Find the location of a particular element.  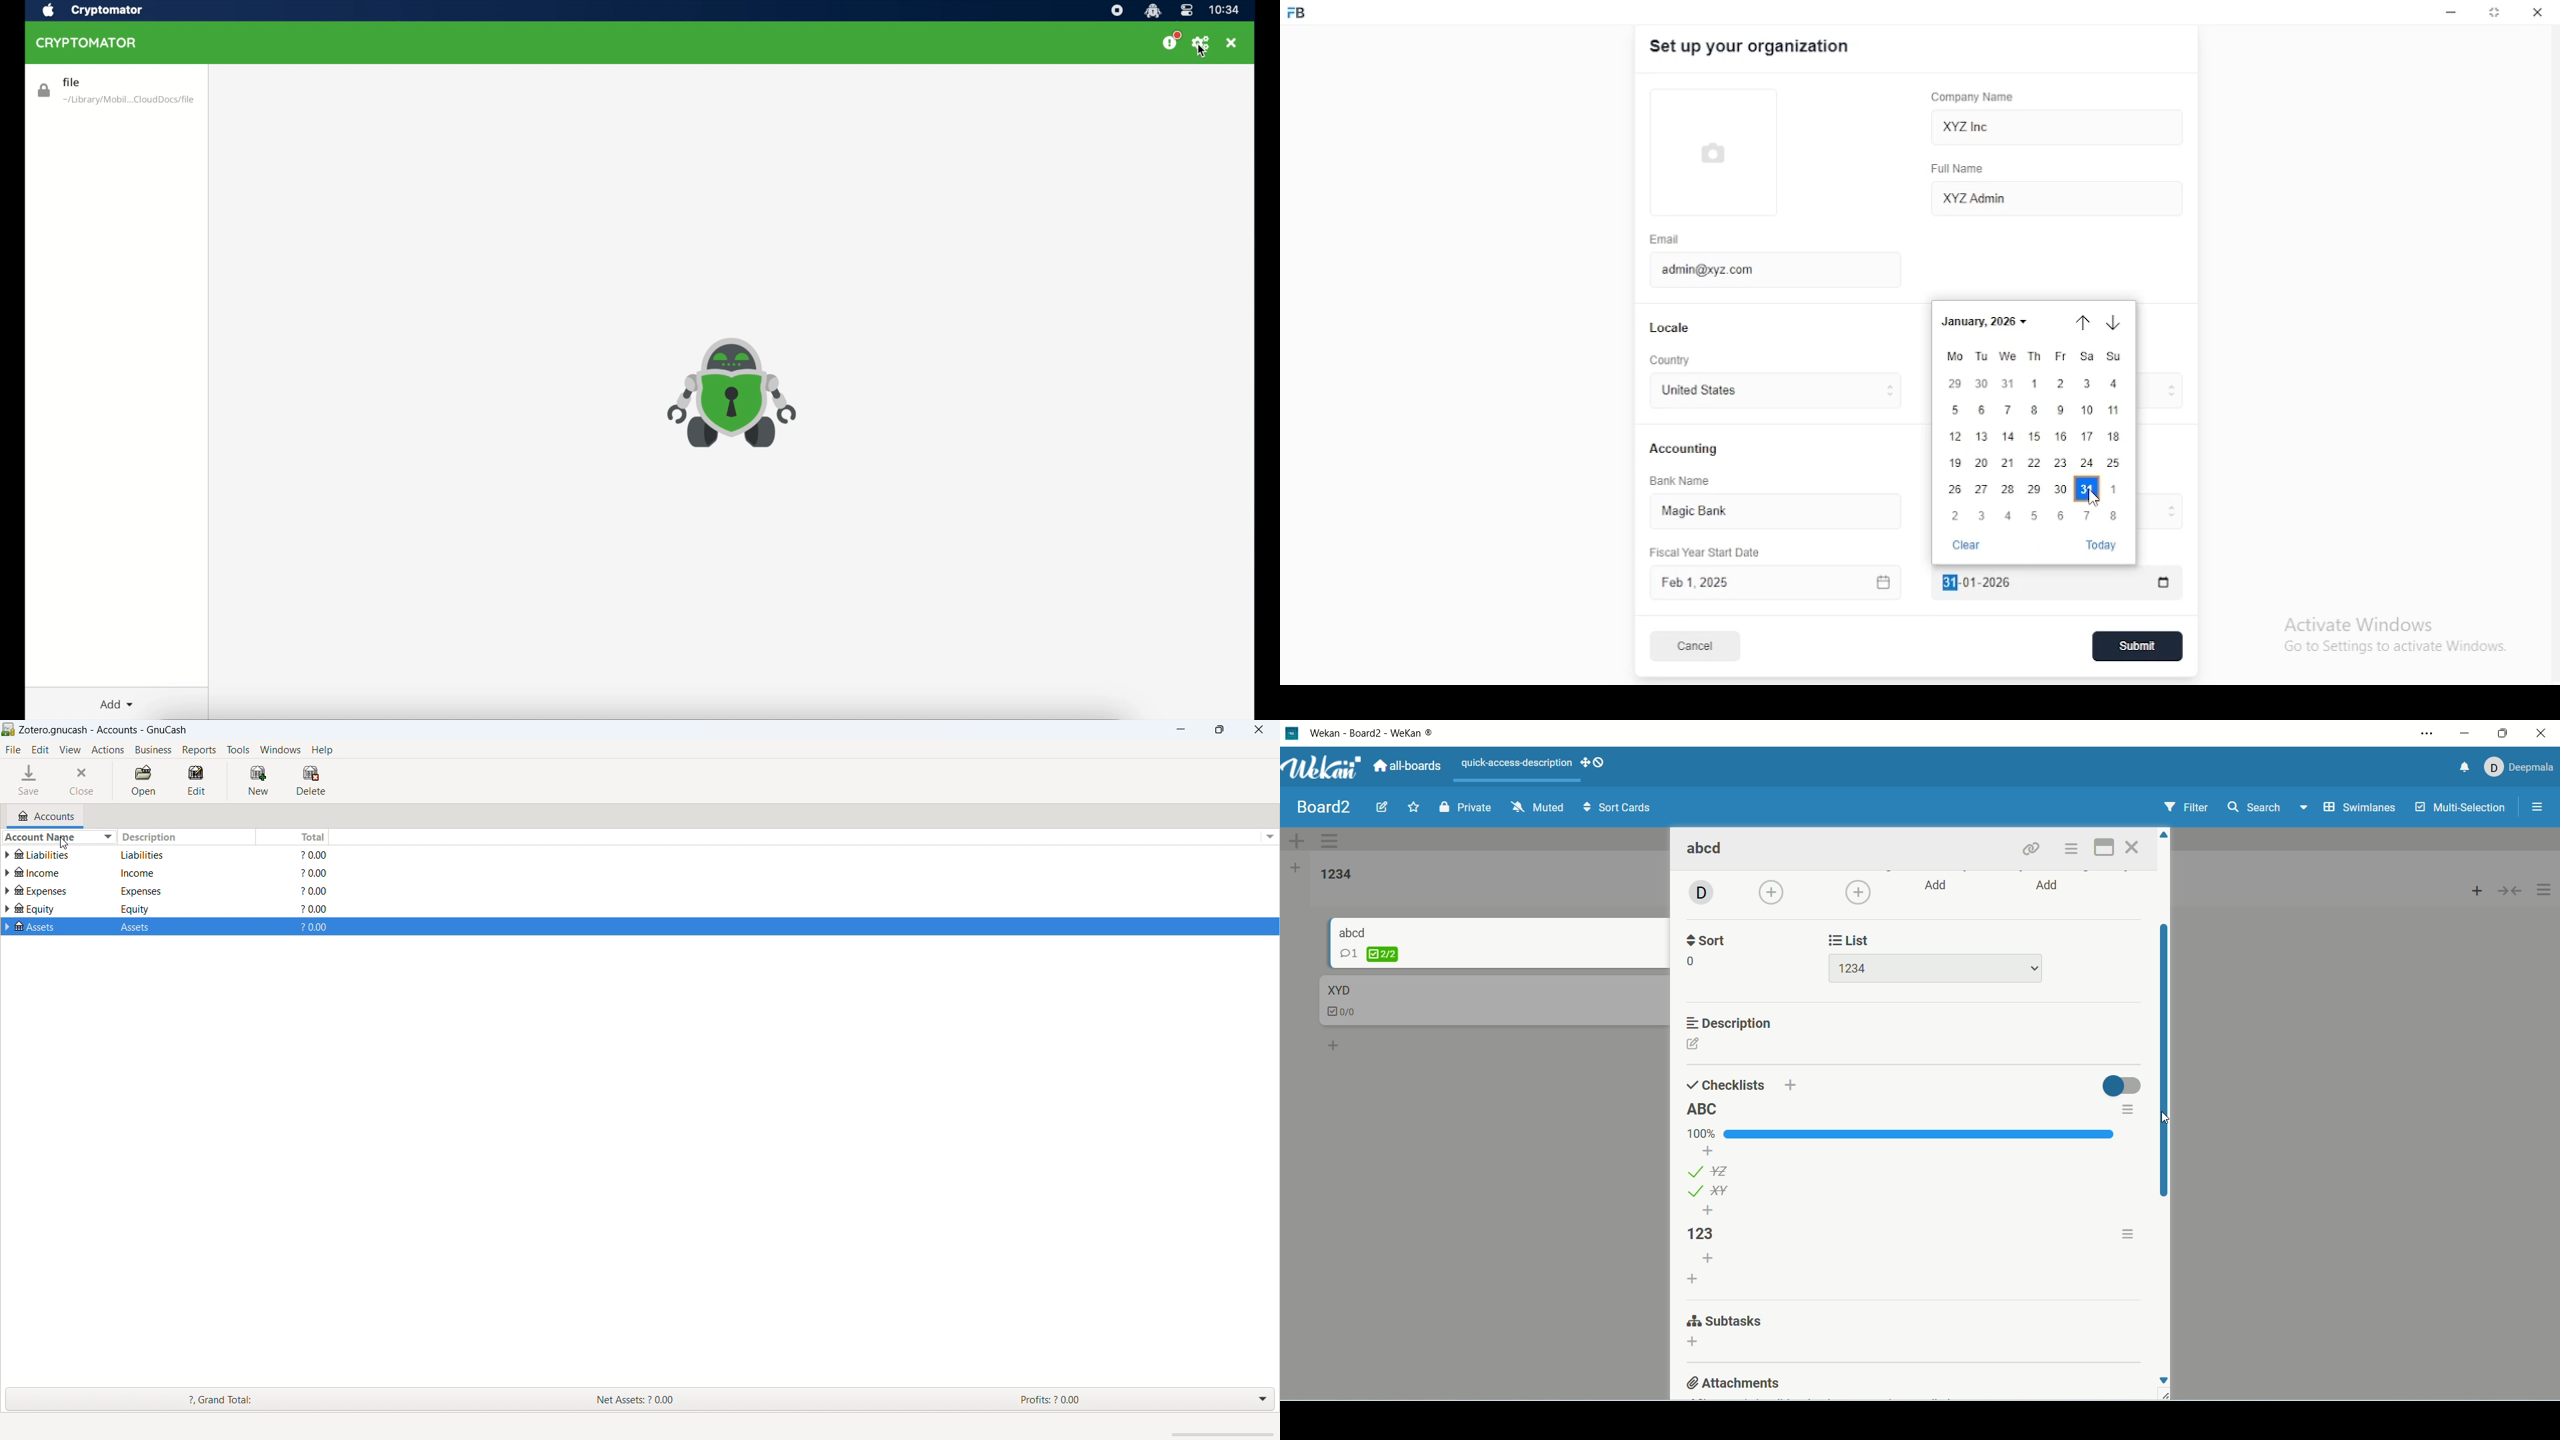

vault is located at coordinates (117, 92).